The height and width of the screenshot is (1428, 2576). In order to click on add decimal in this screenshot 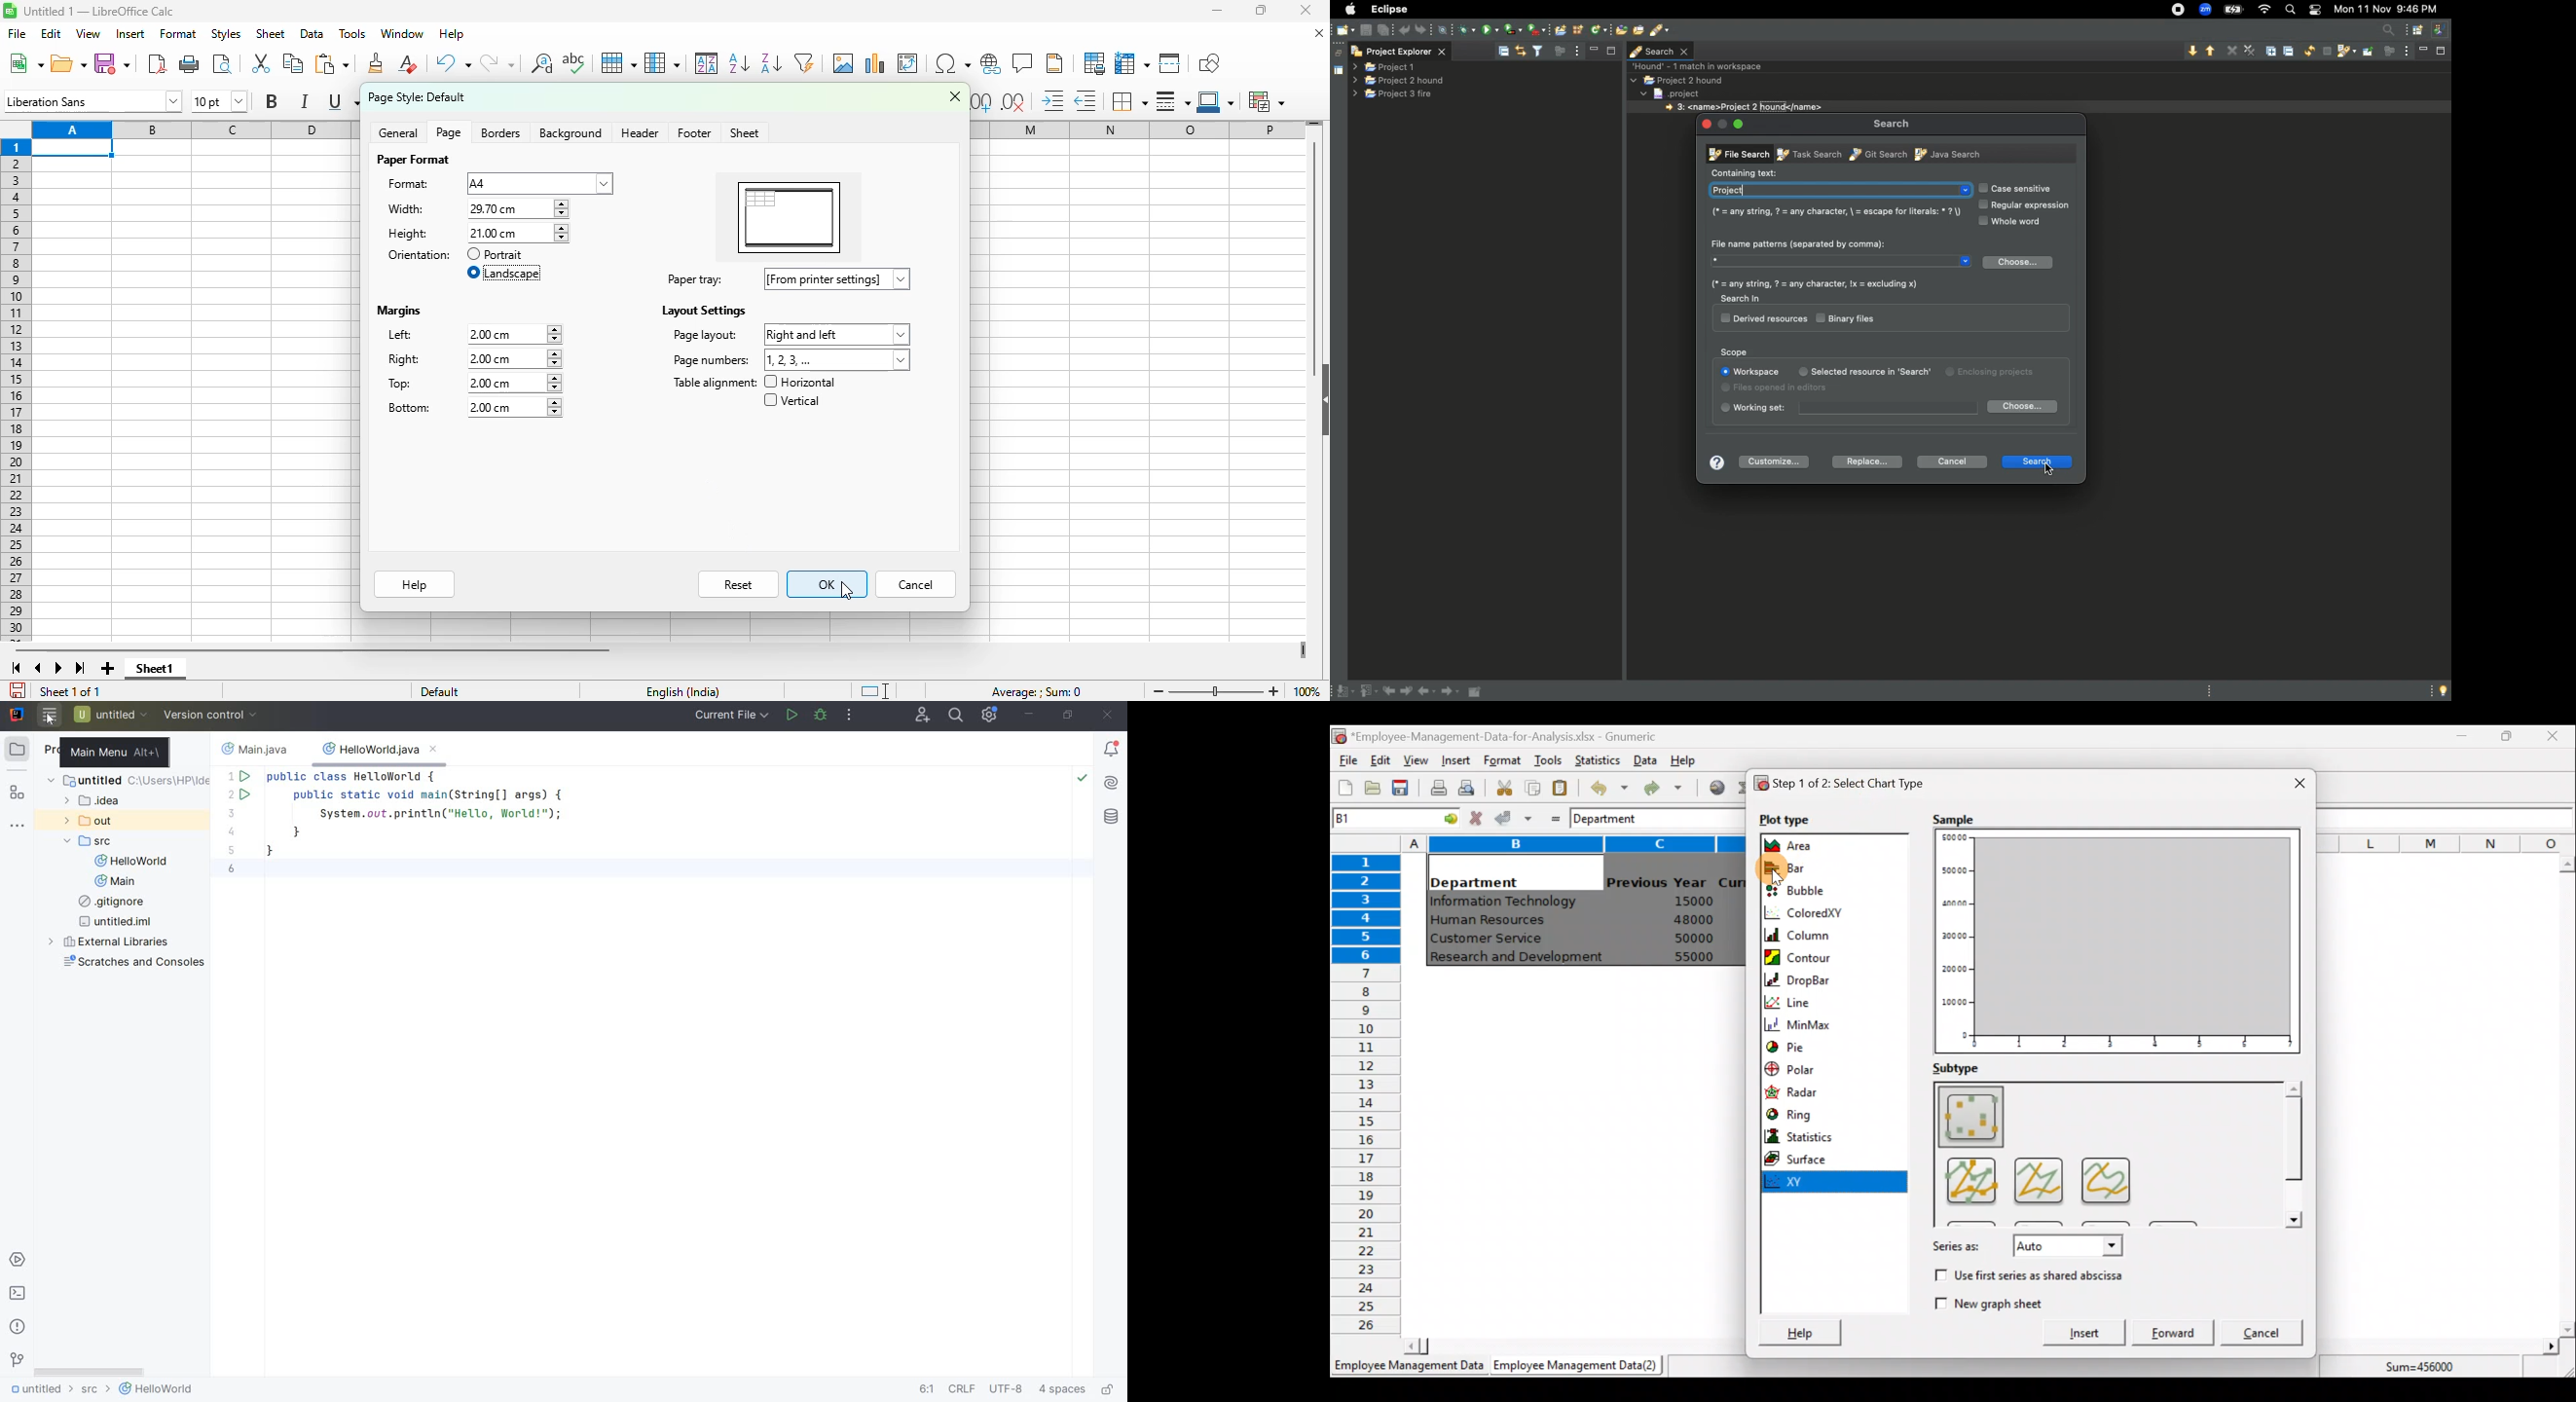, I will do `click(982, 102)`.